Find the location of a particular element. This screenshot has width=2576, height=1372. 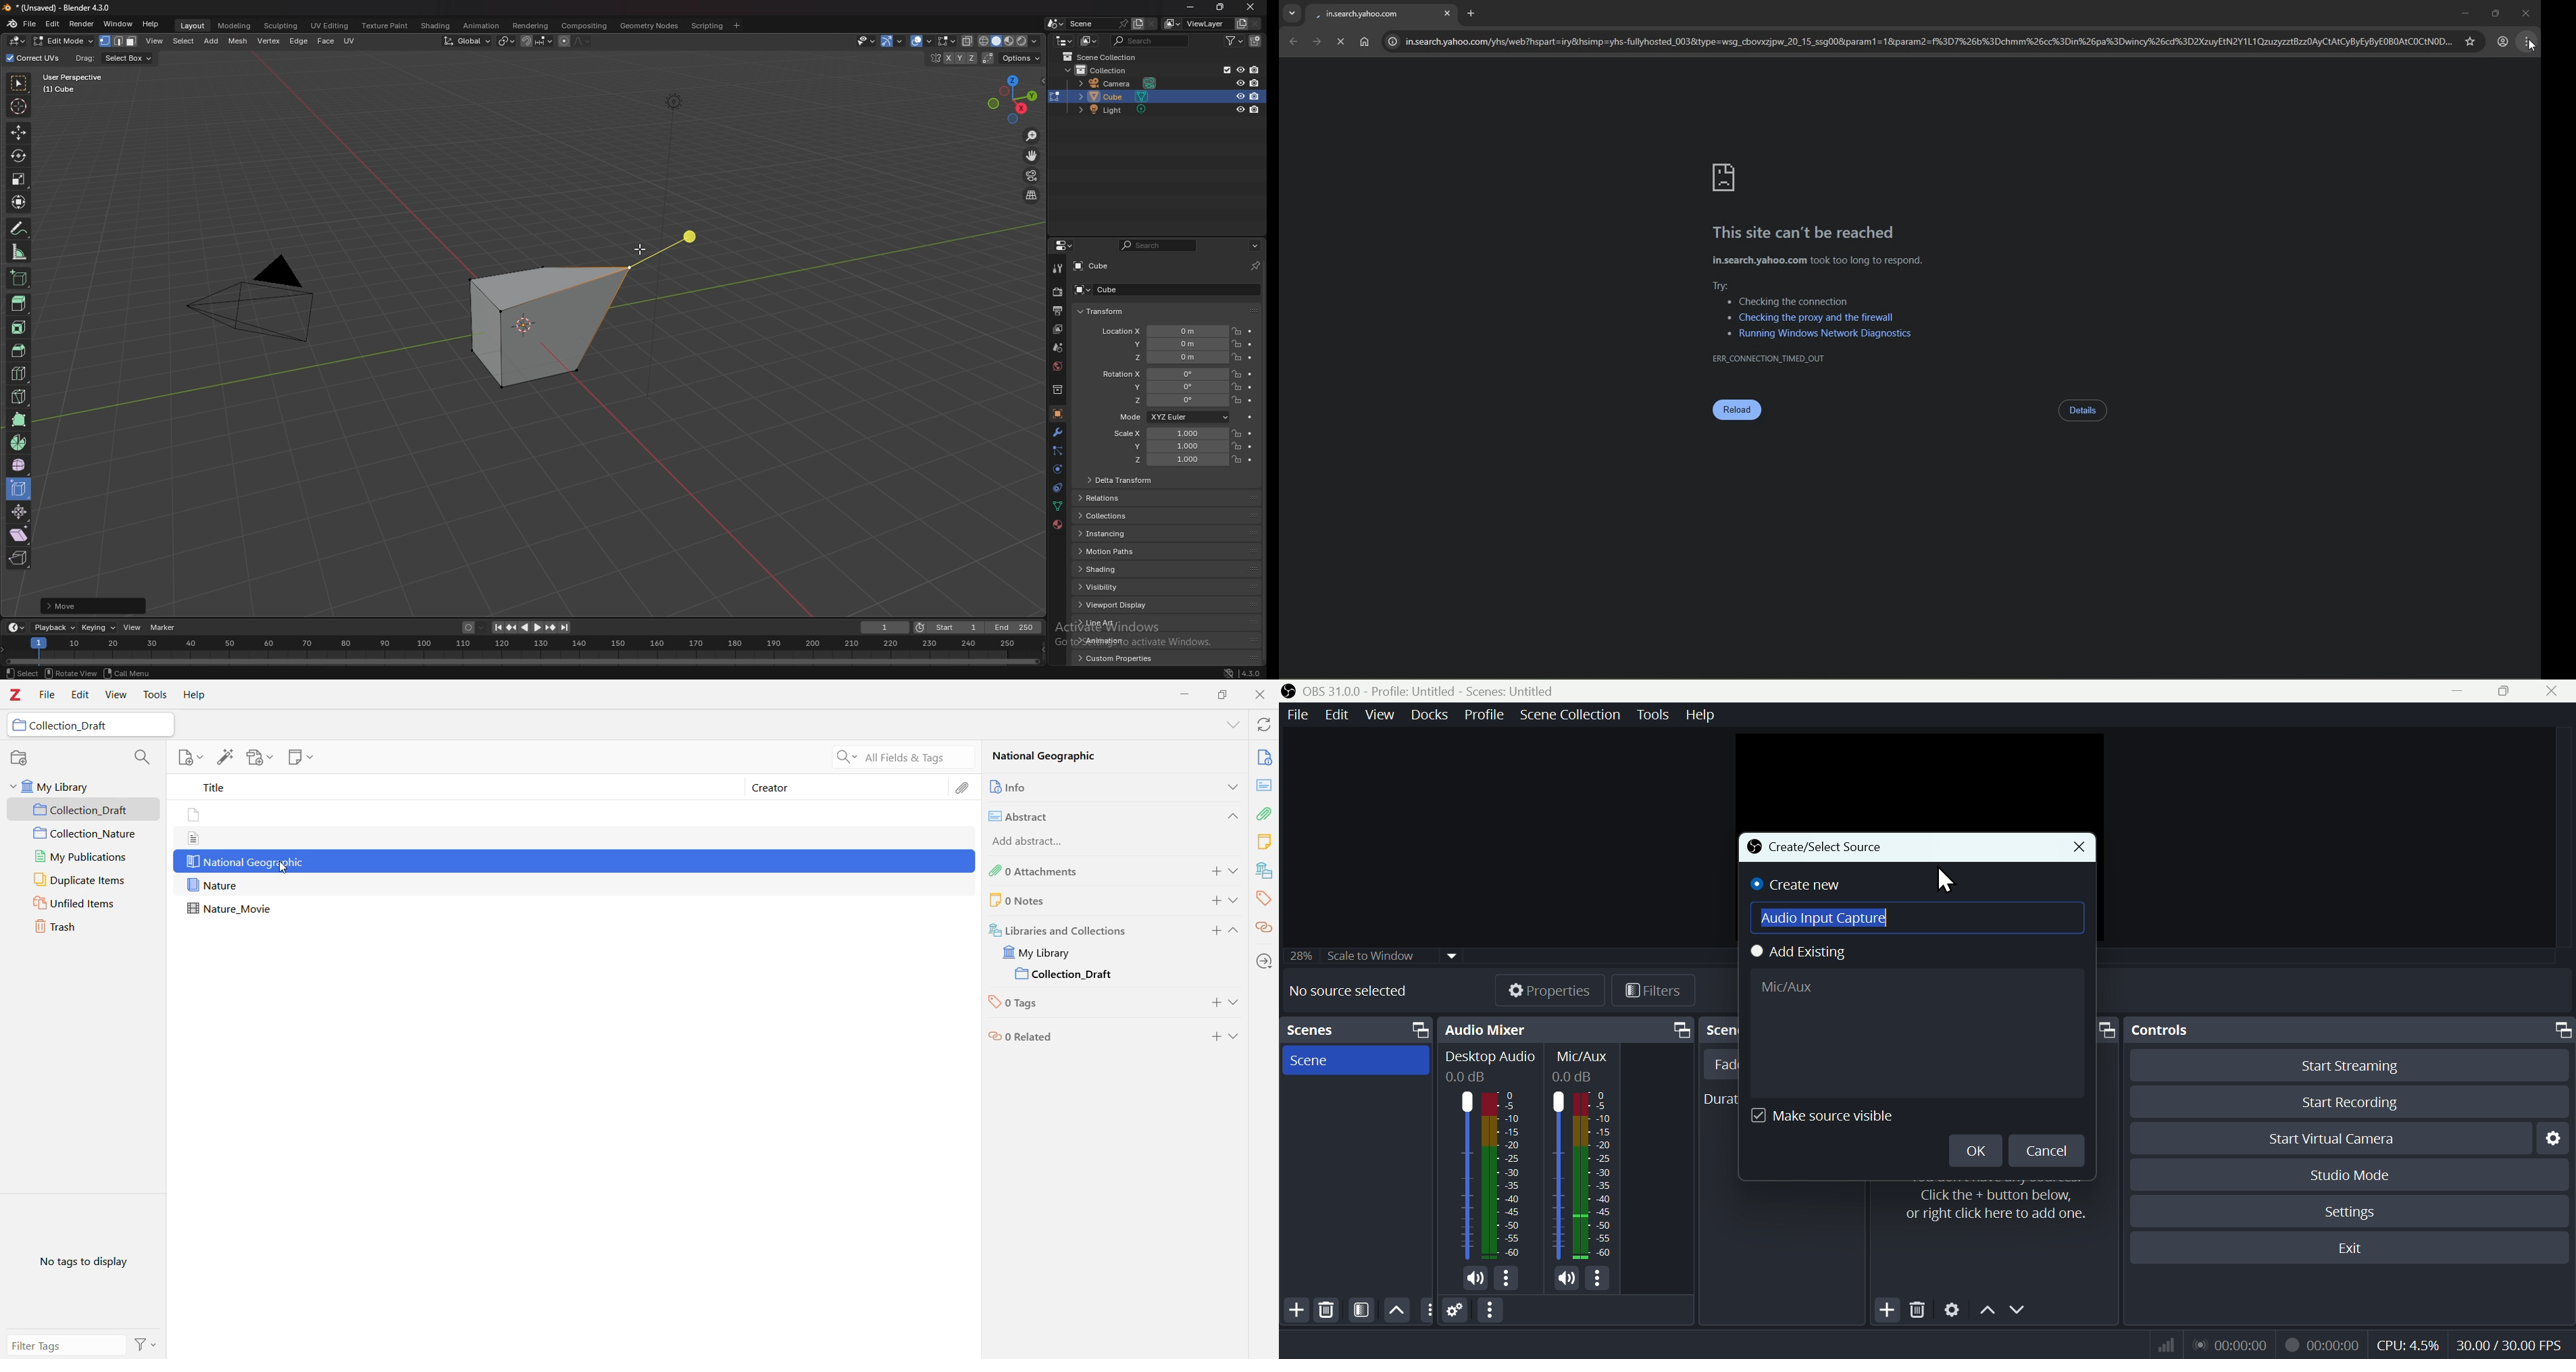

Expand Section is located at coordinates (1233, 725).